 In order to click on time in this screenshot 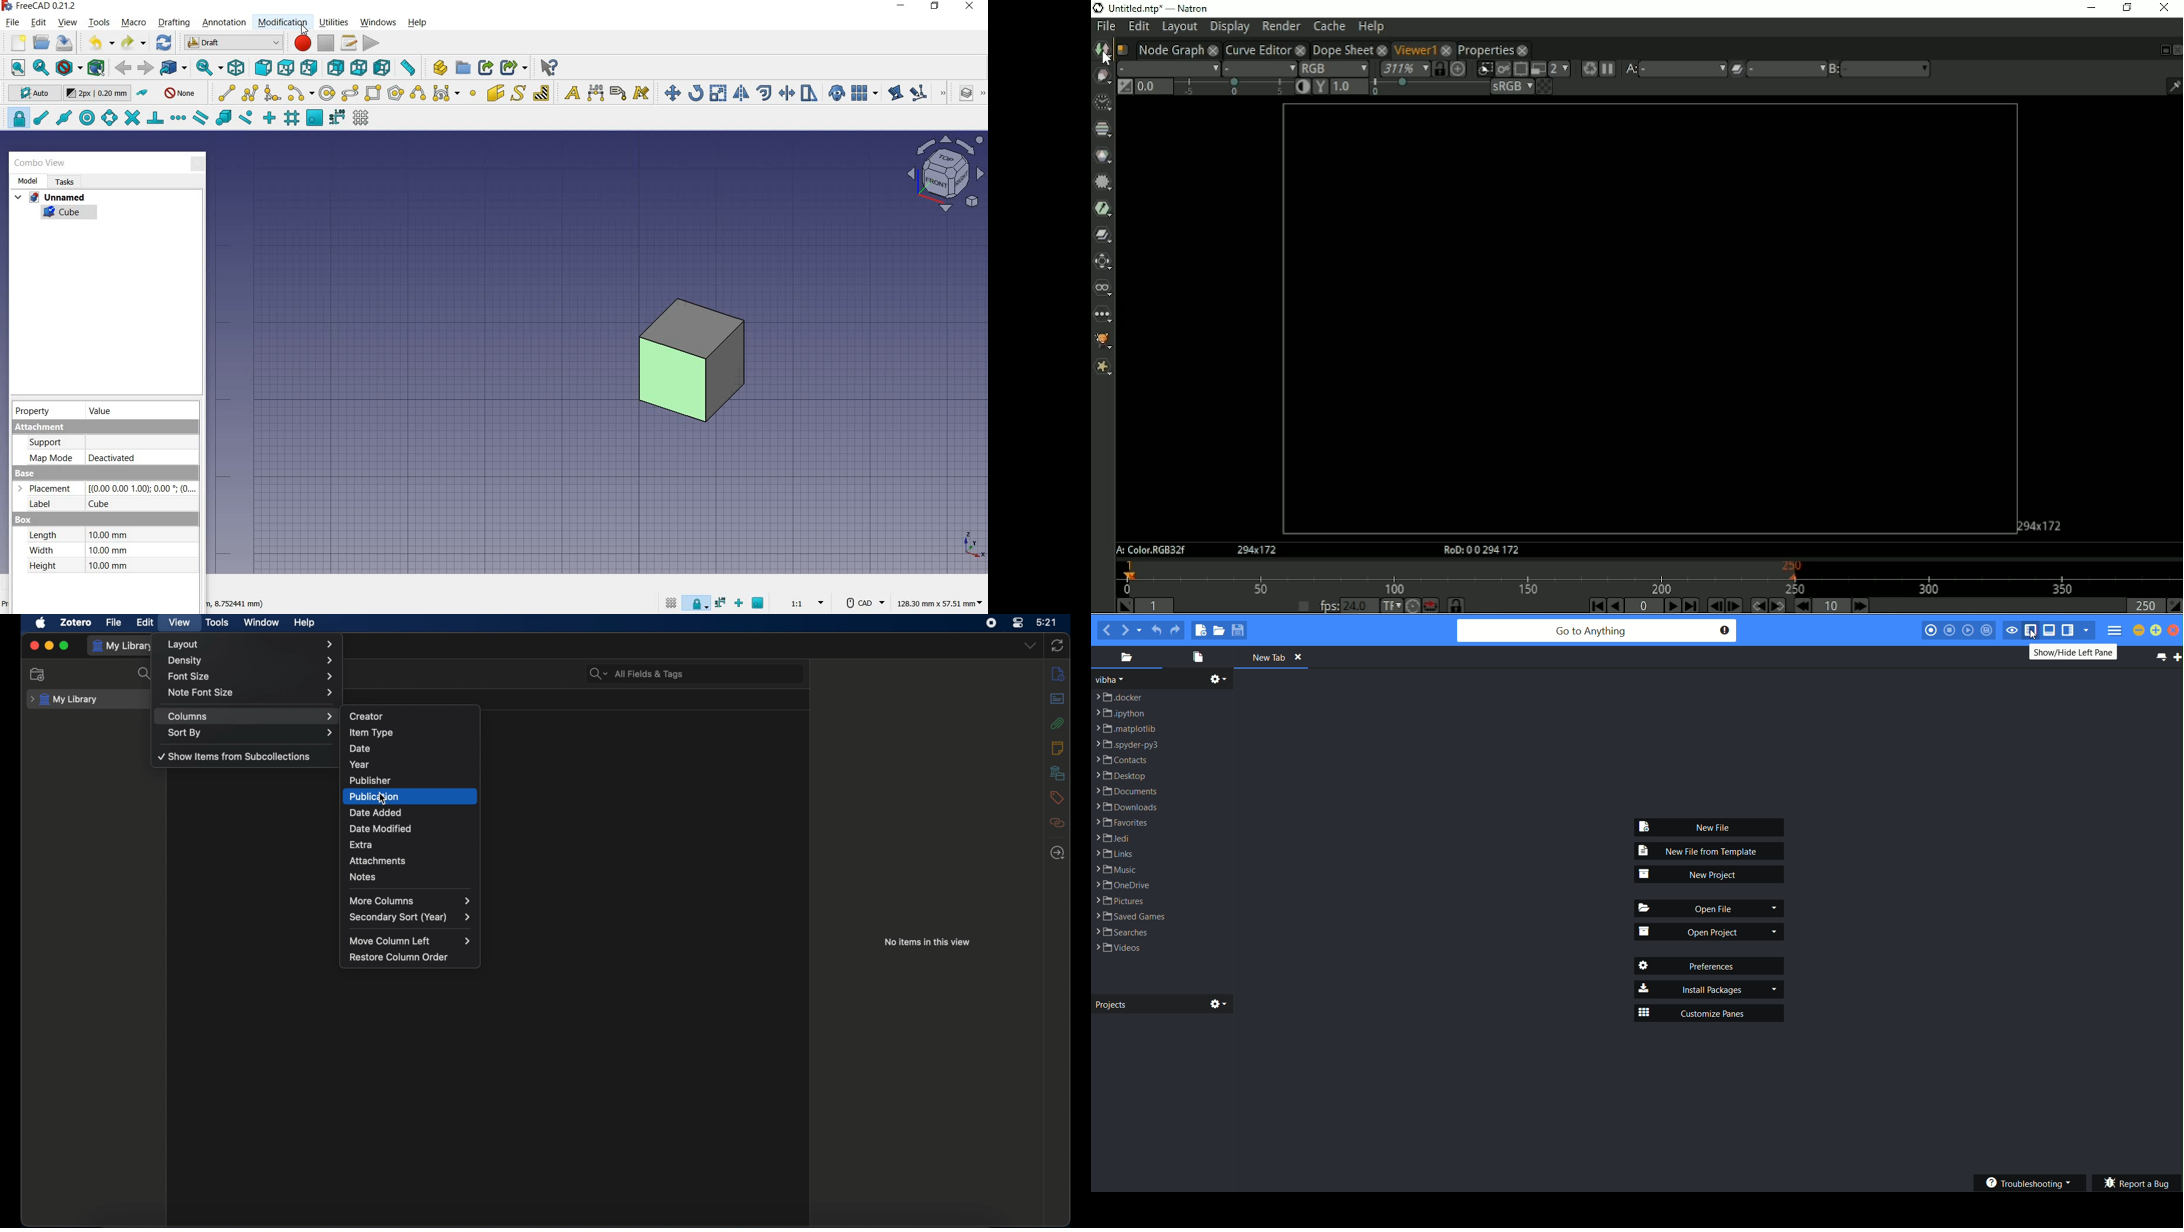, I will do `click(1047, 623)`.